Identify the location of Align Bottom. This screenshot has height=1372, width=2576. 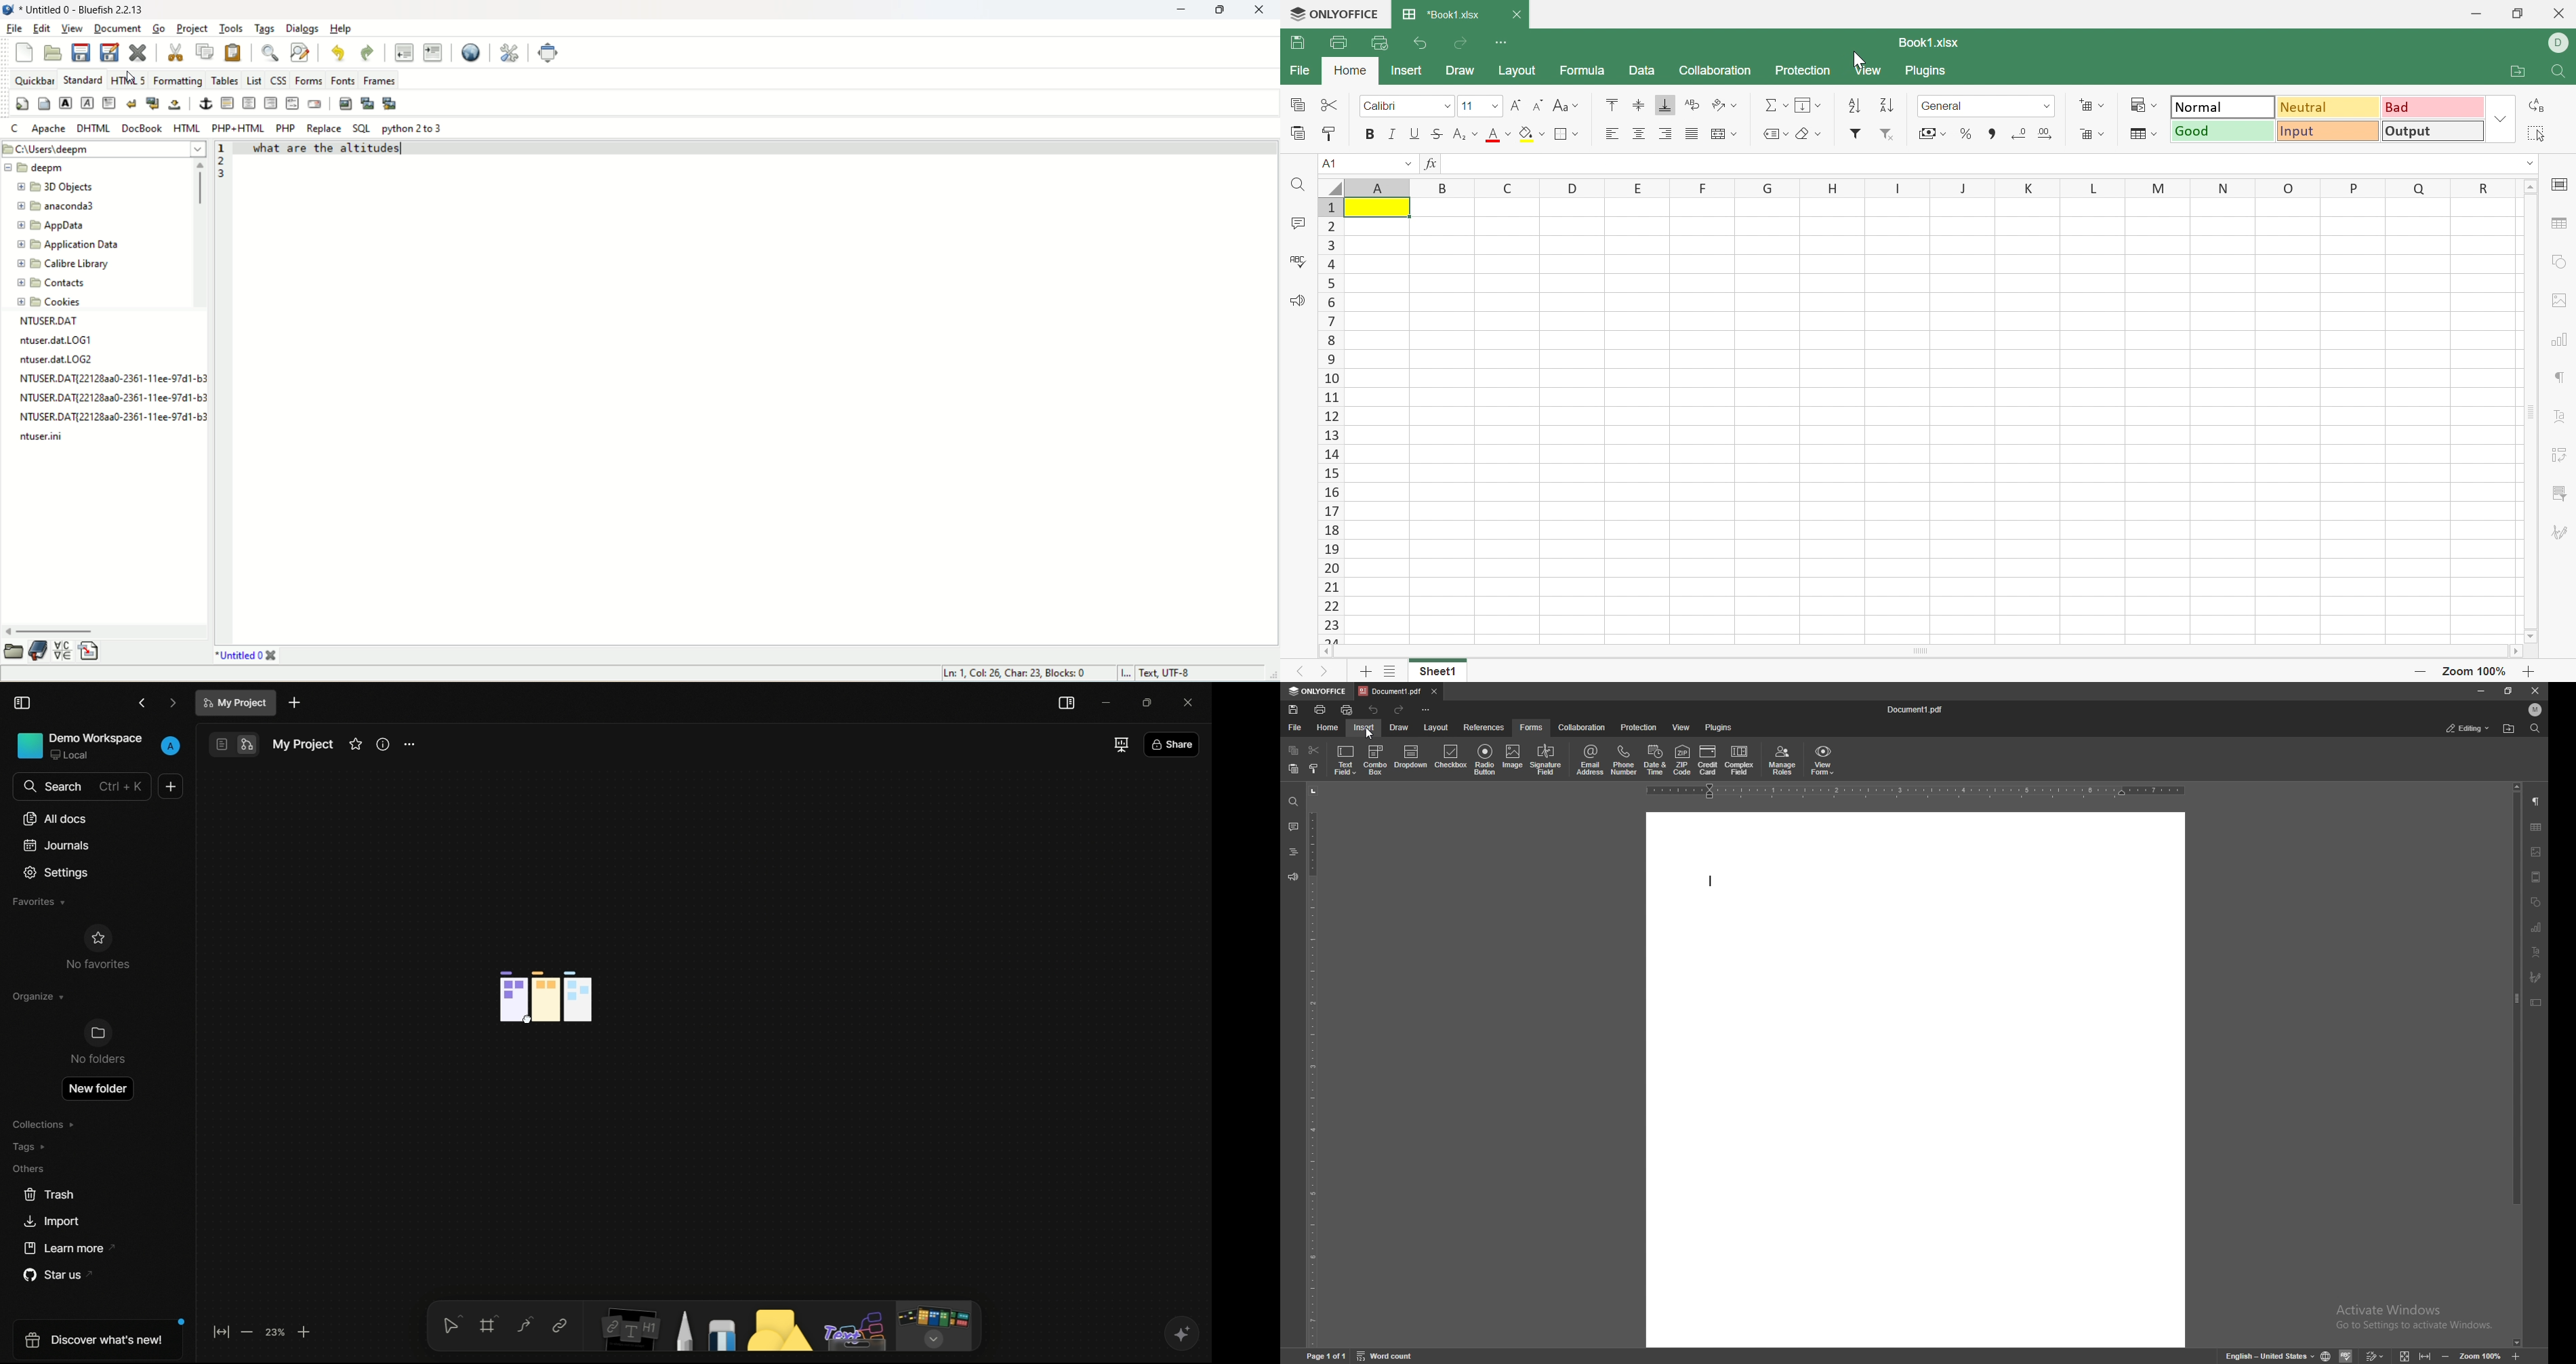
(1665, 104).